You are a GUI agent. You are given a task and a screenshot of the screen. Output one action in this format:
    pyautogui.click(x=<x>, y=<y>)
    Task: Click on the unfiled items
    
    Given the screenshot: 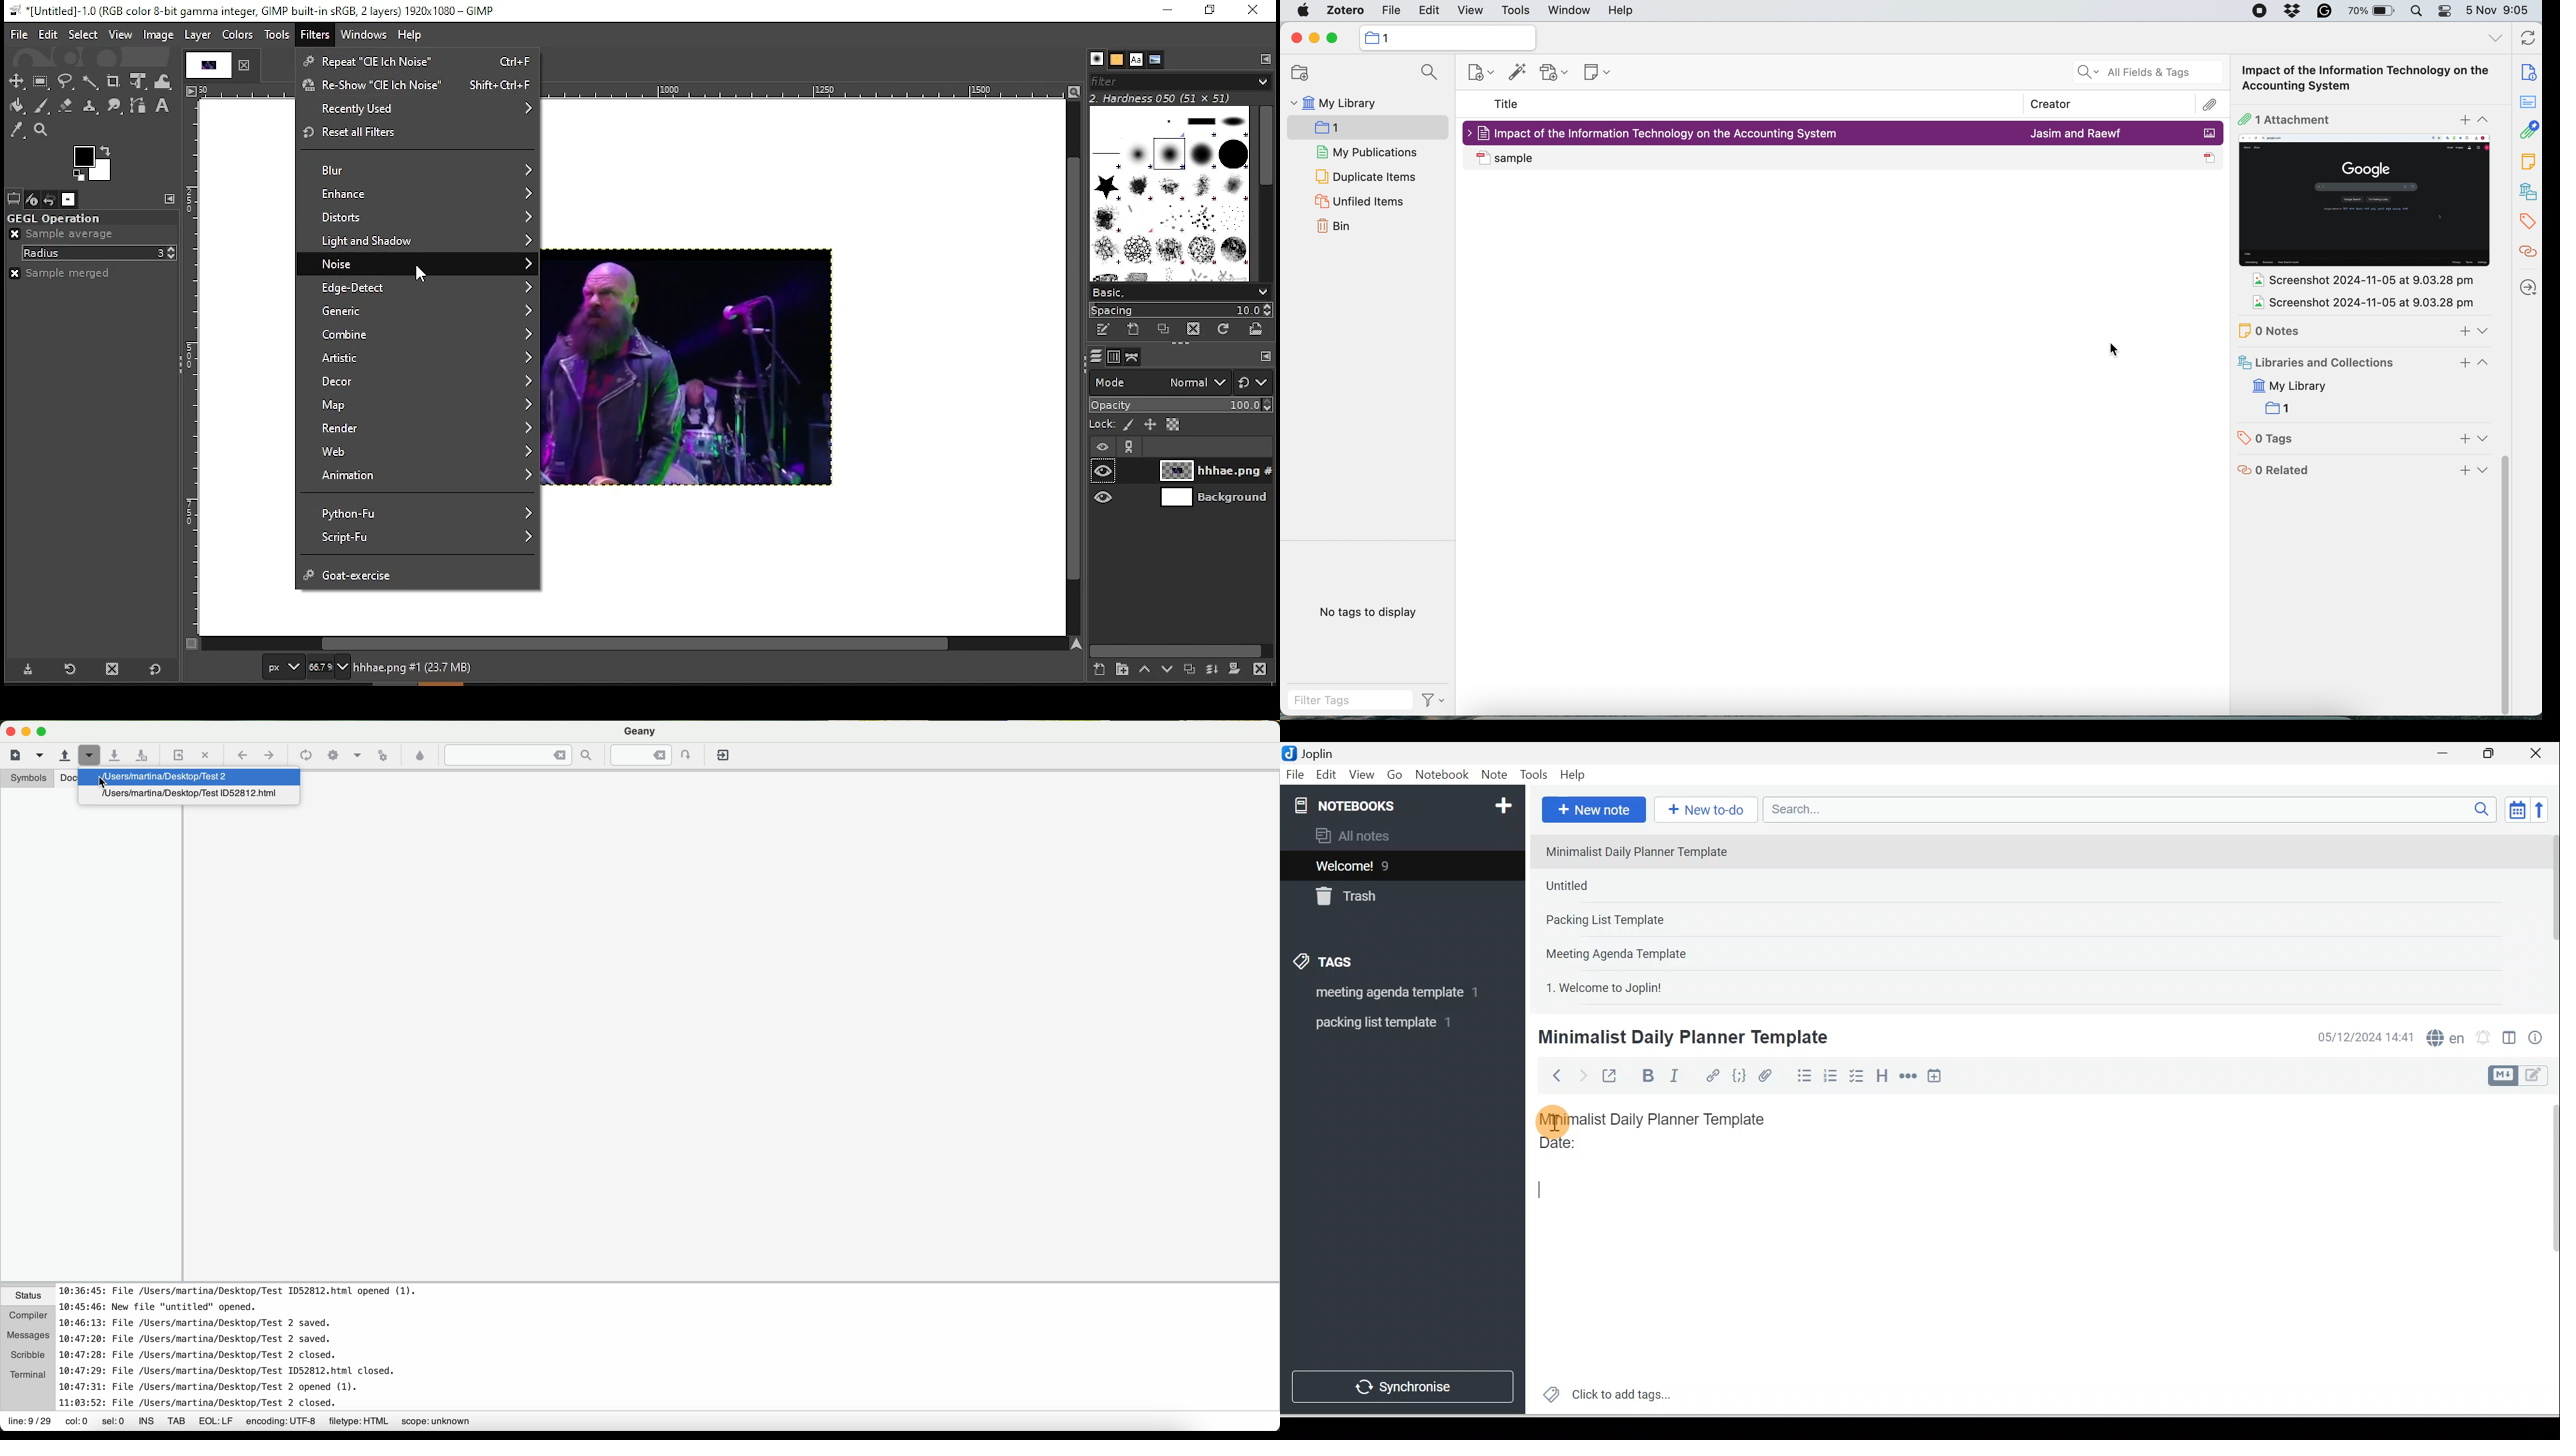 What is the action you would take?
    pyautogui.click(x=1359, y=202)
    